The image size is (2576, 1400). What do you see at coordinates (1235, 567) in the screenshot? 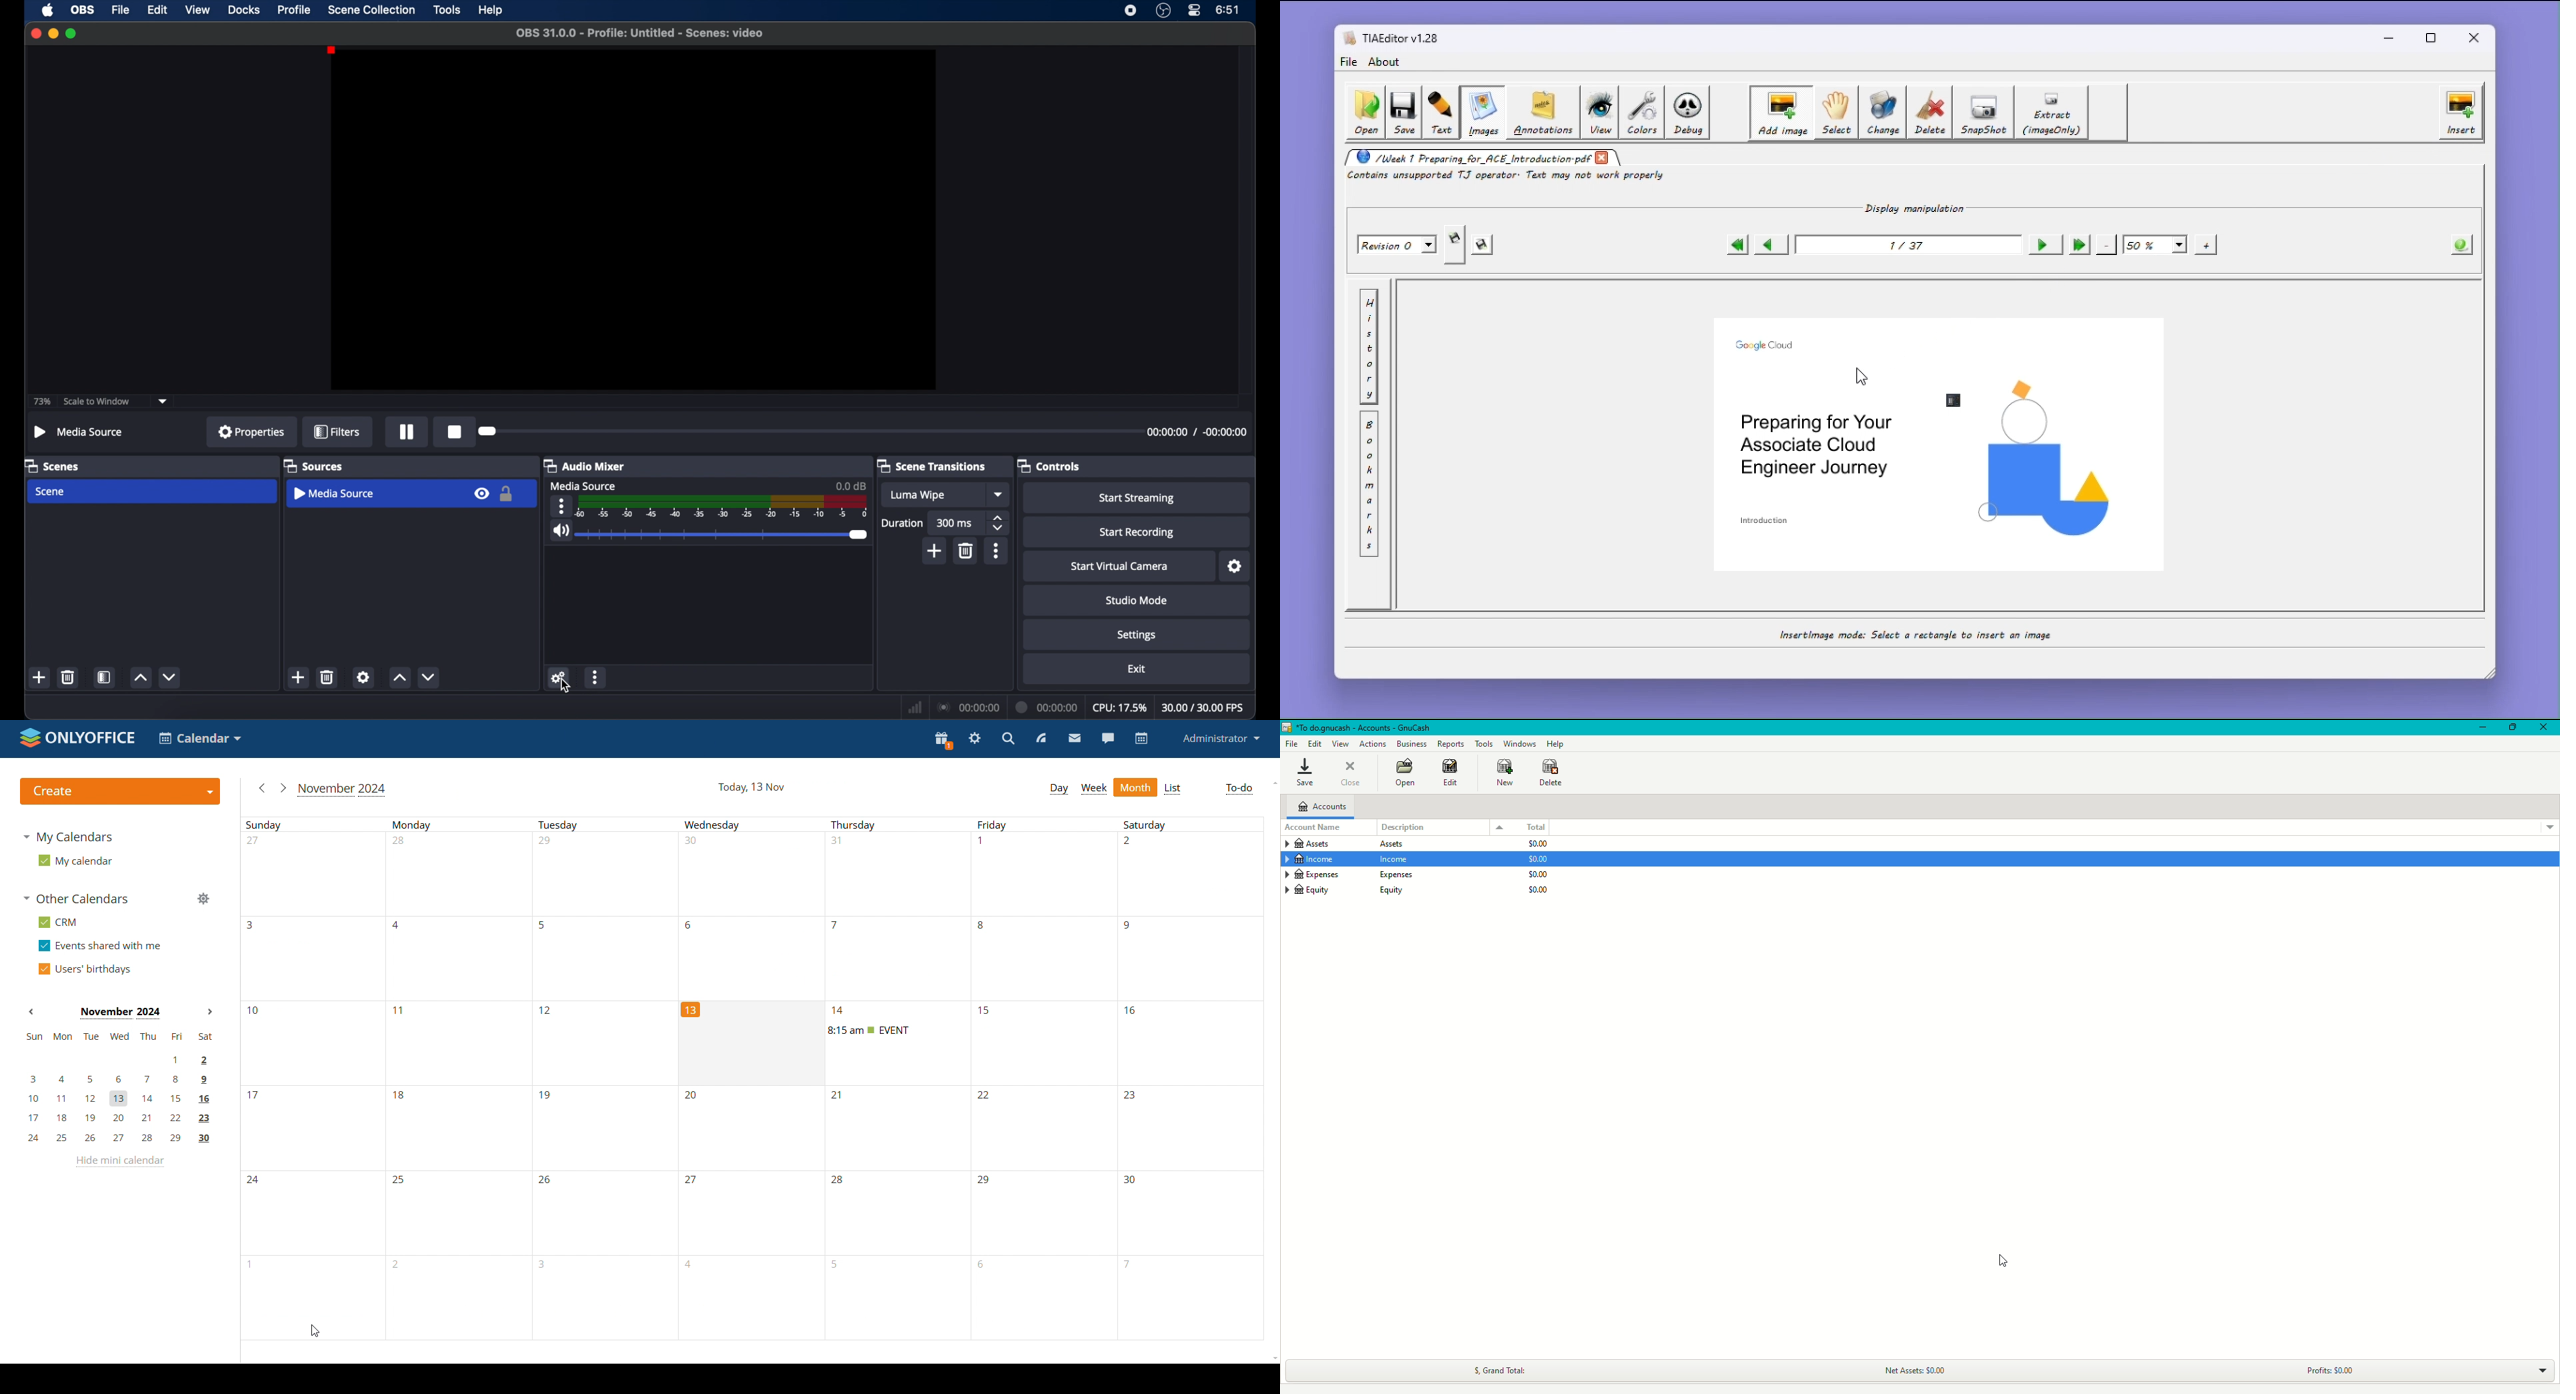
I see `settings` at bounding box center [1235, 567].